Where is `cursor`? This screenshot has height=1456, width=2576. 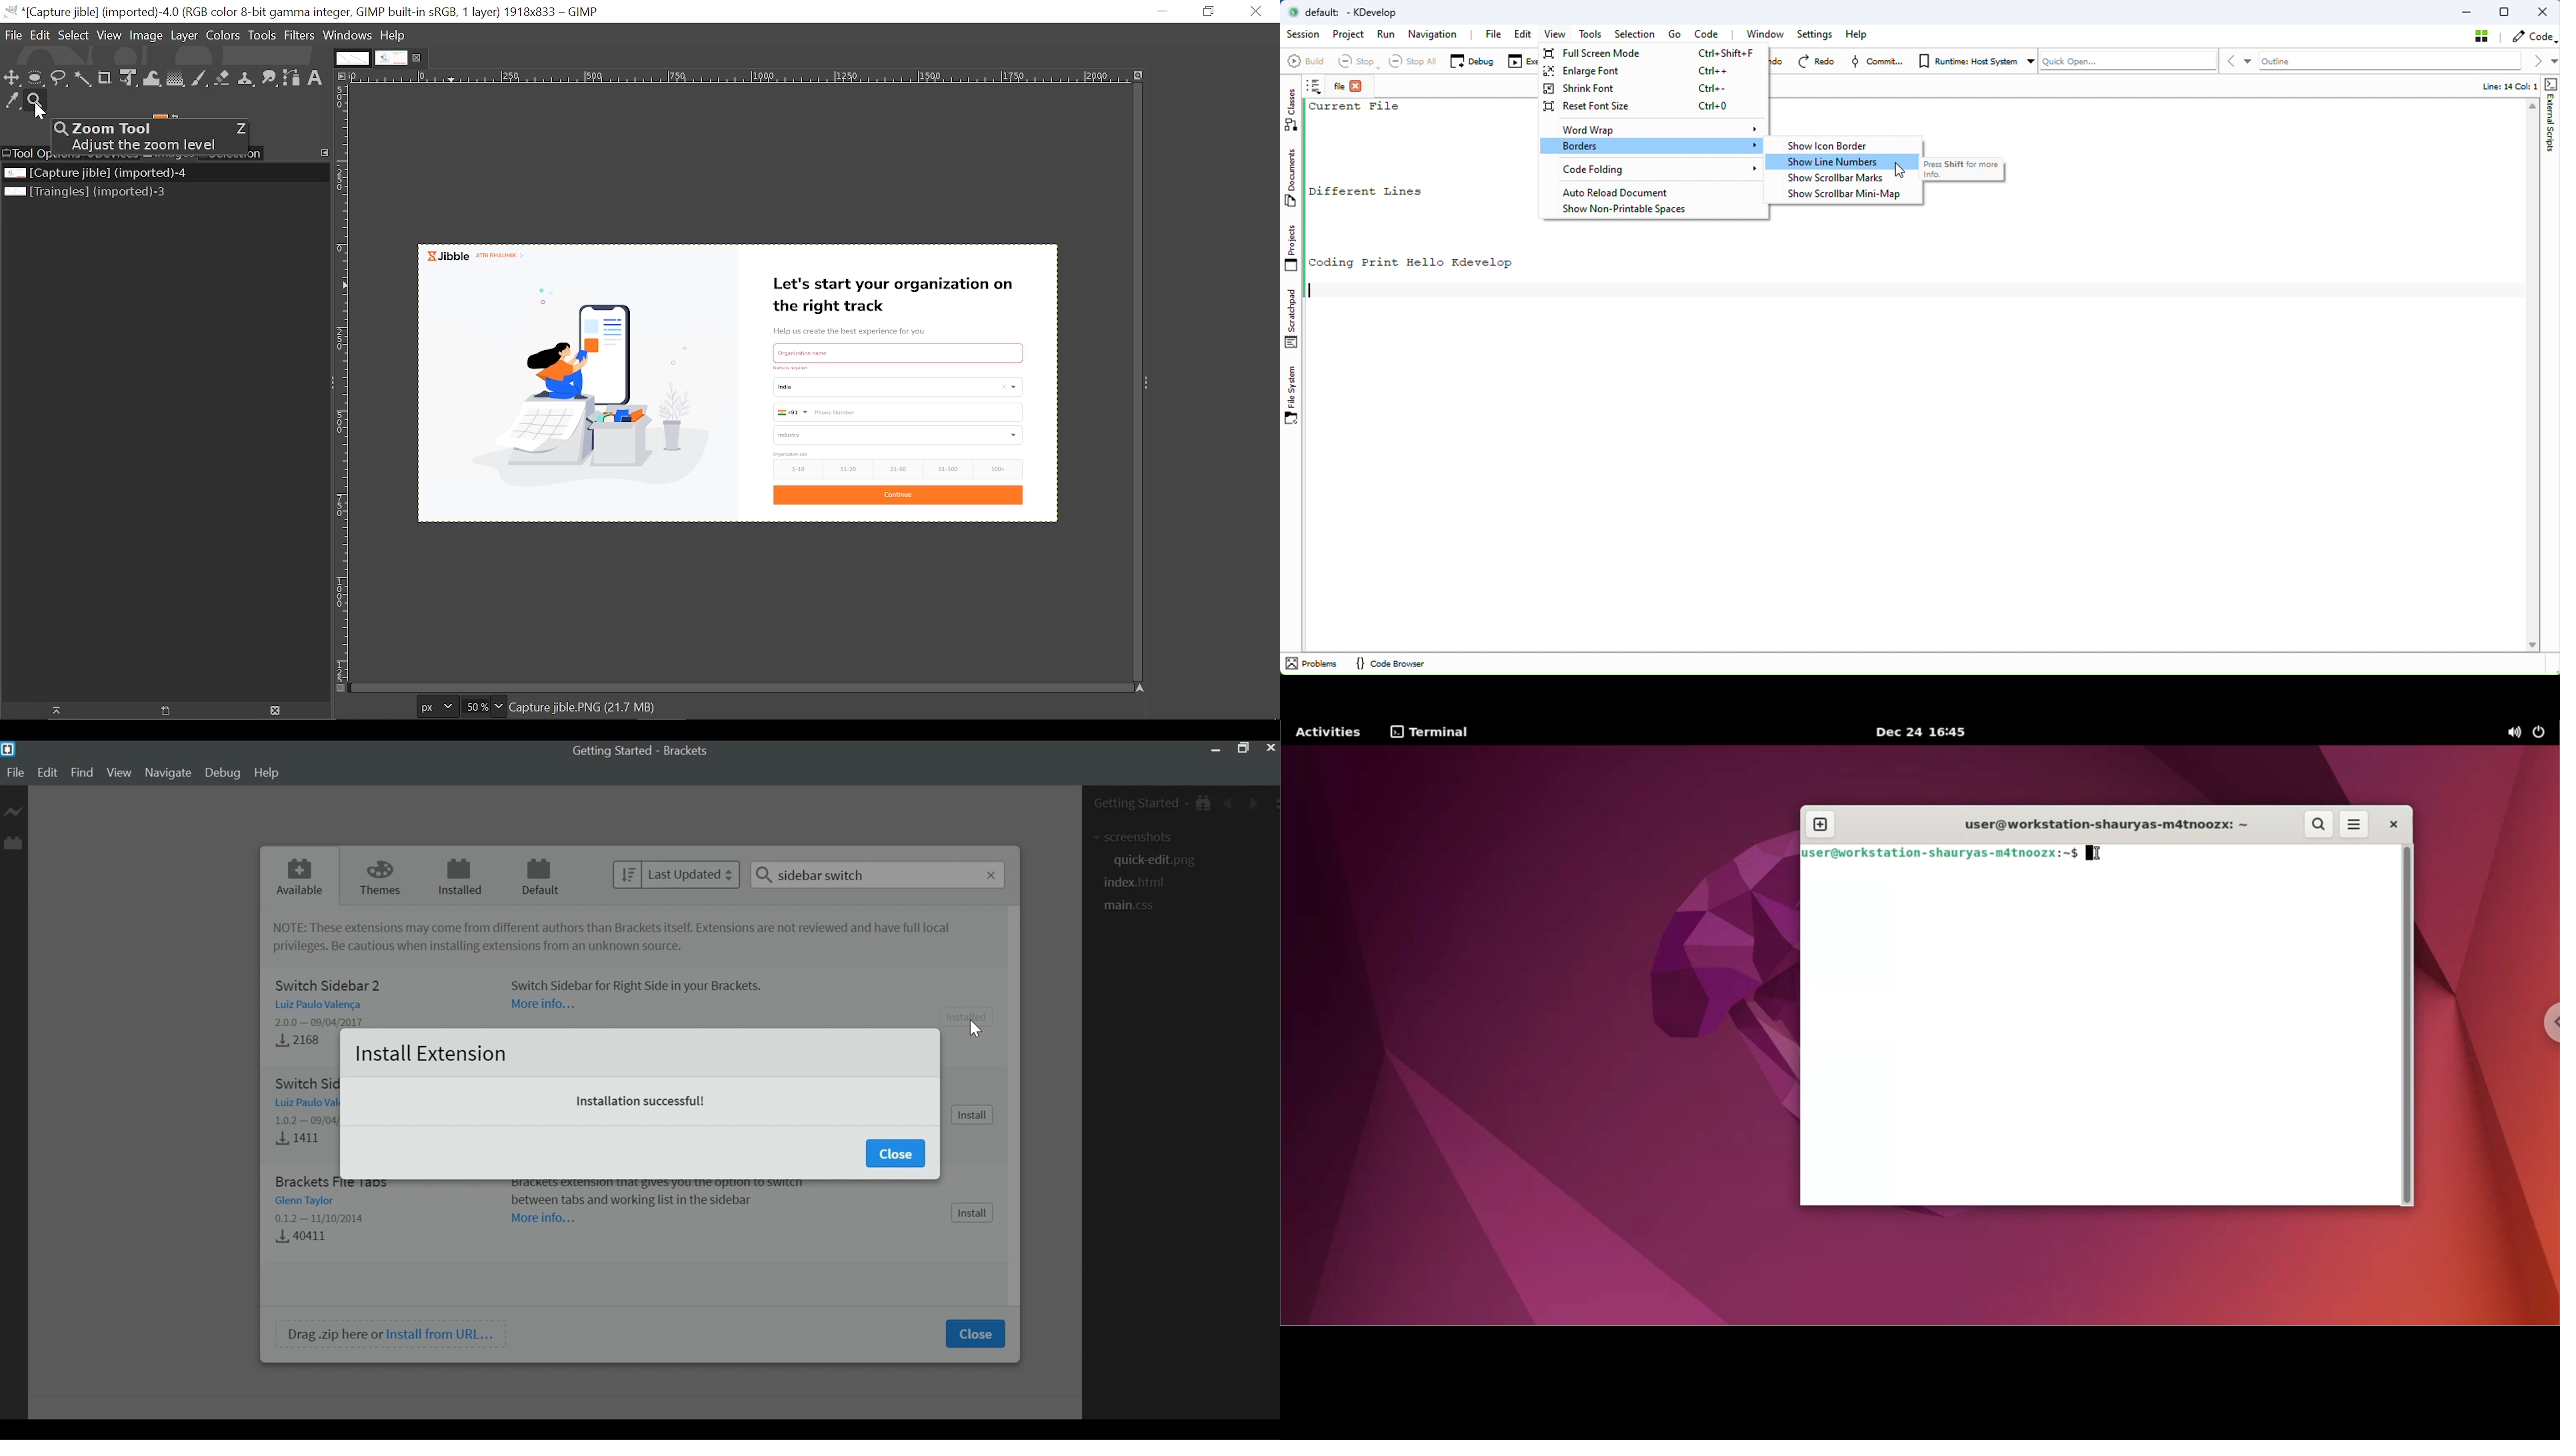 cursor is located at coordinates (977, 1029).